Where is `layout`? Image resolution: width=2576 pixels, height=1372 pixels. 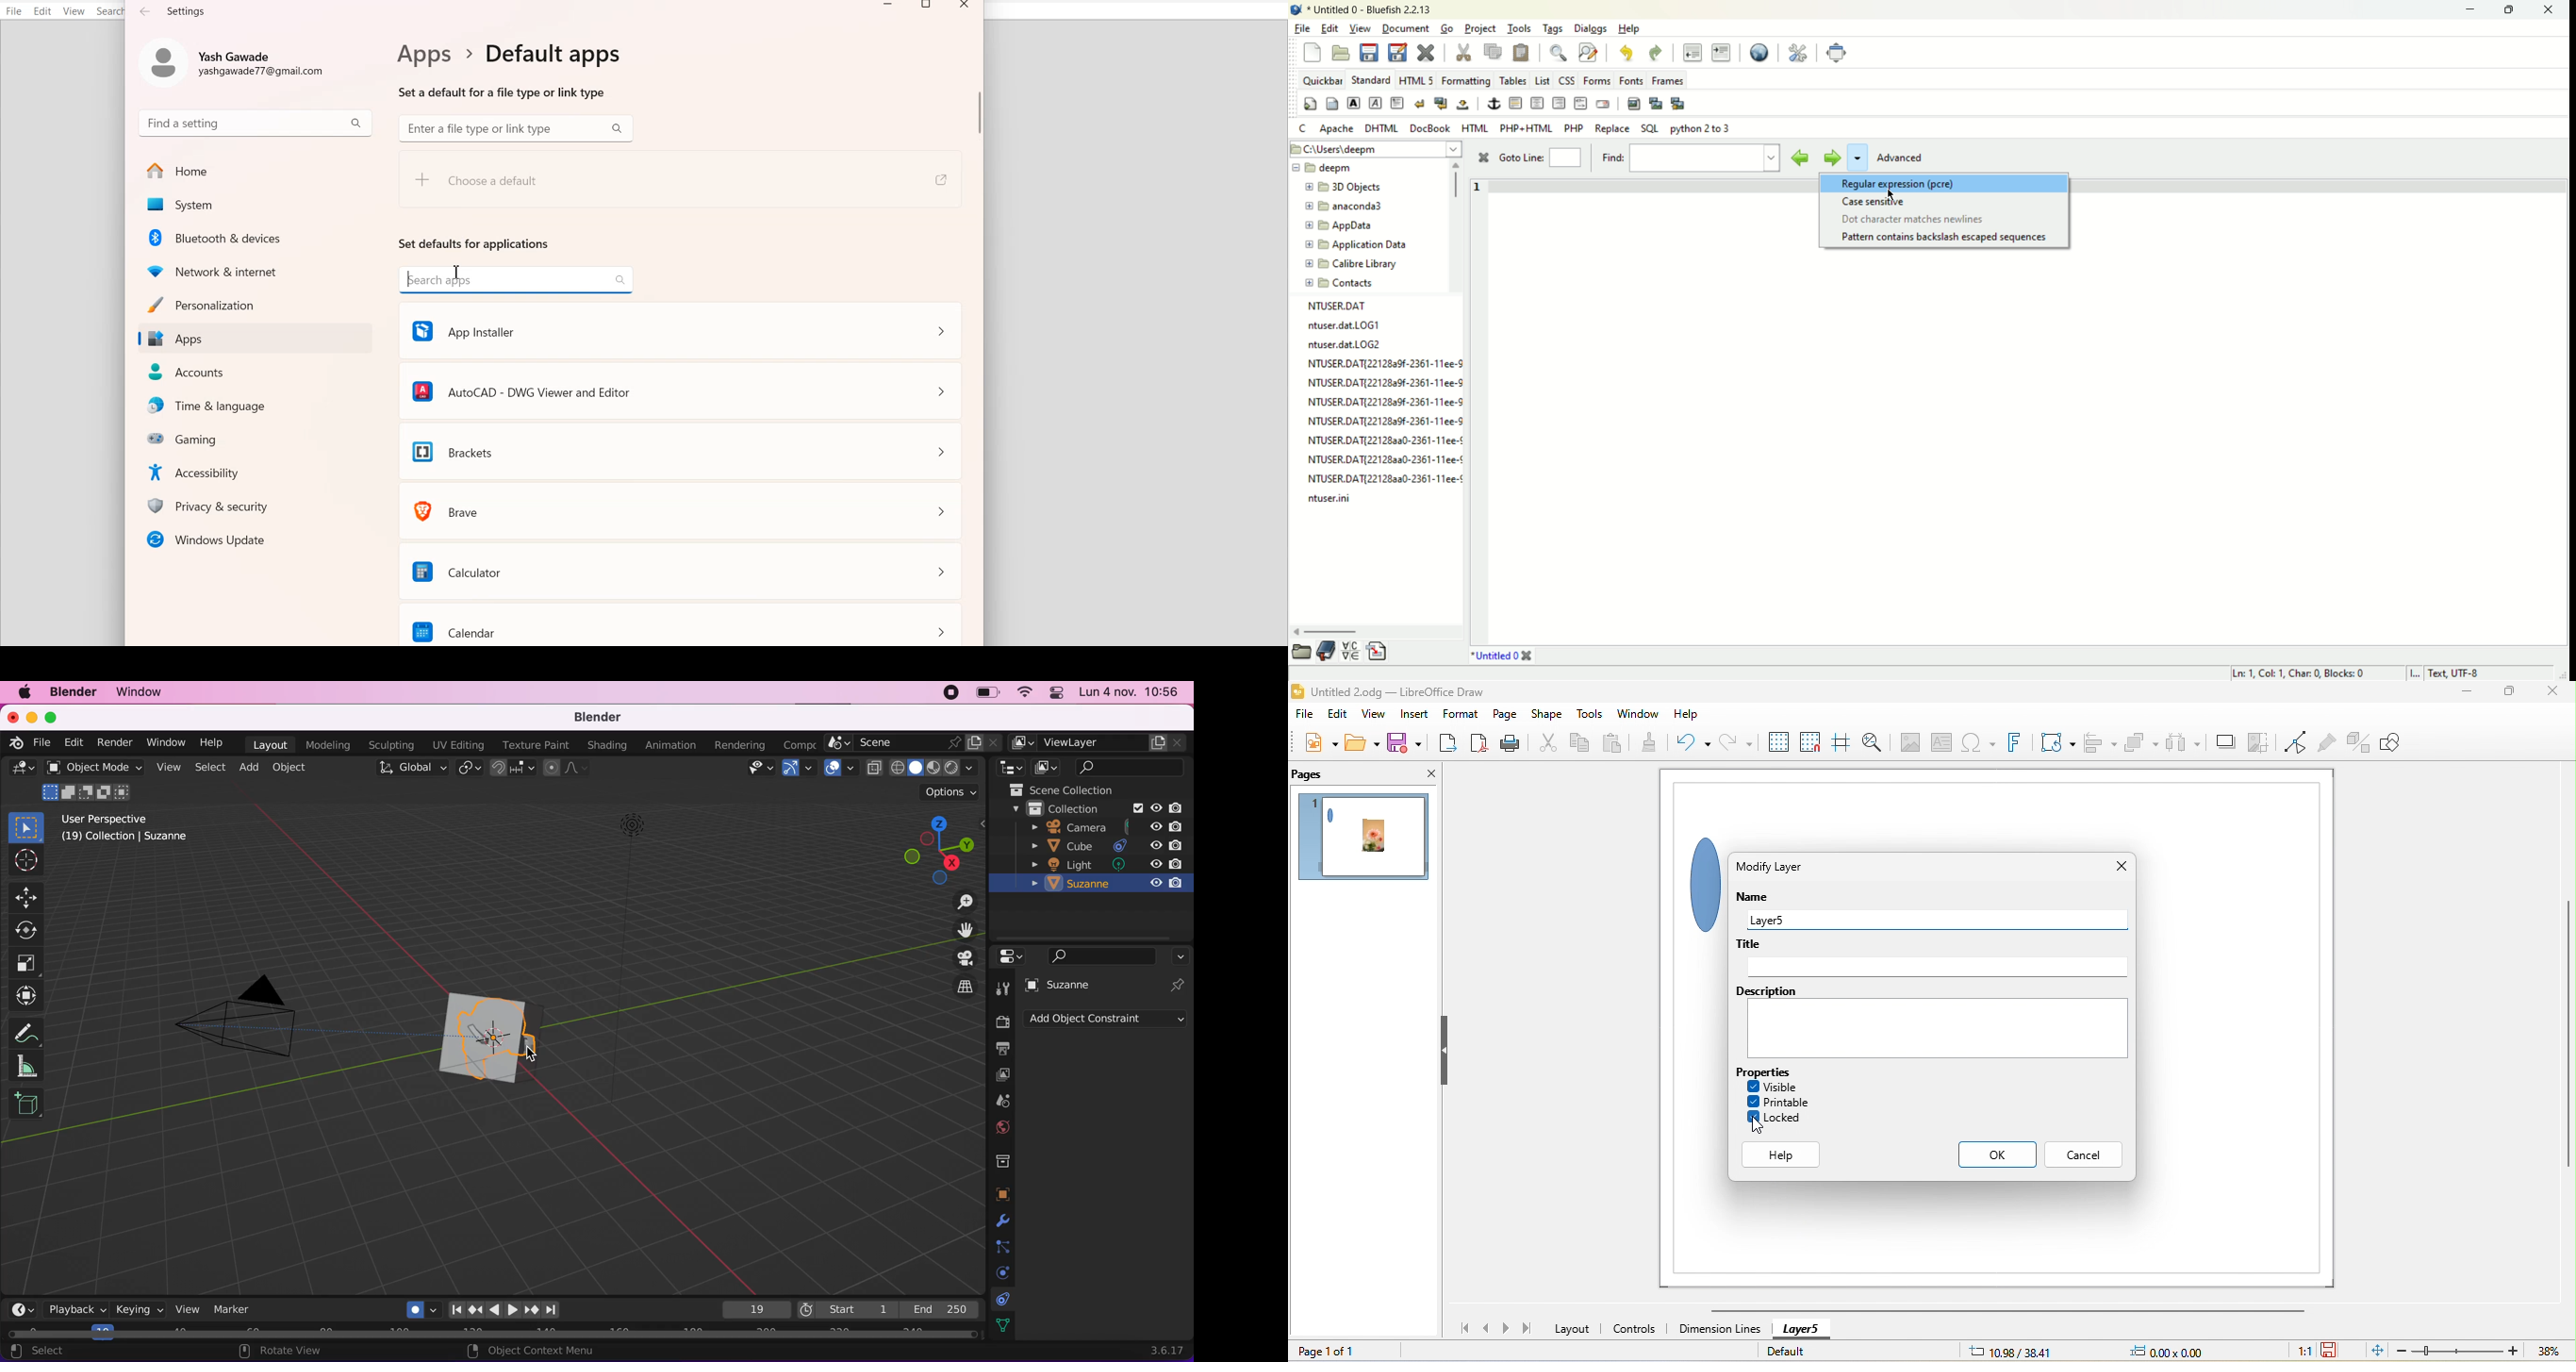
layout is located at coordinates (1573, 1328).